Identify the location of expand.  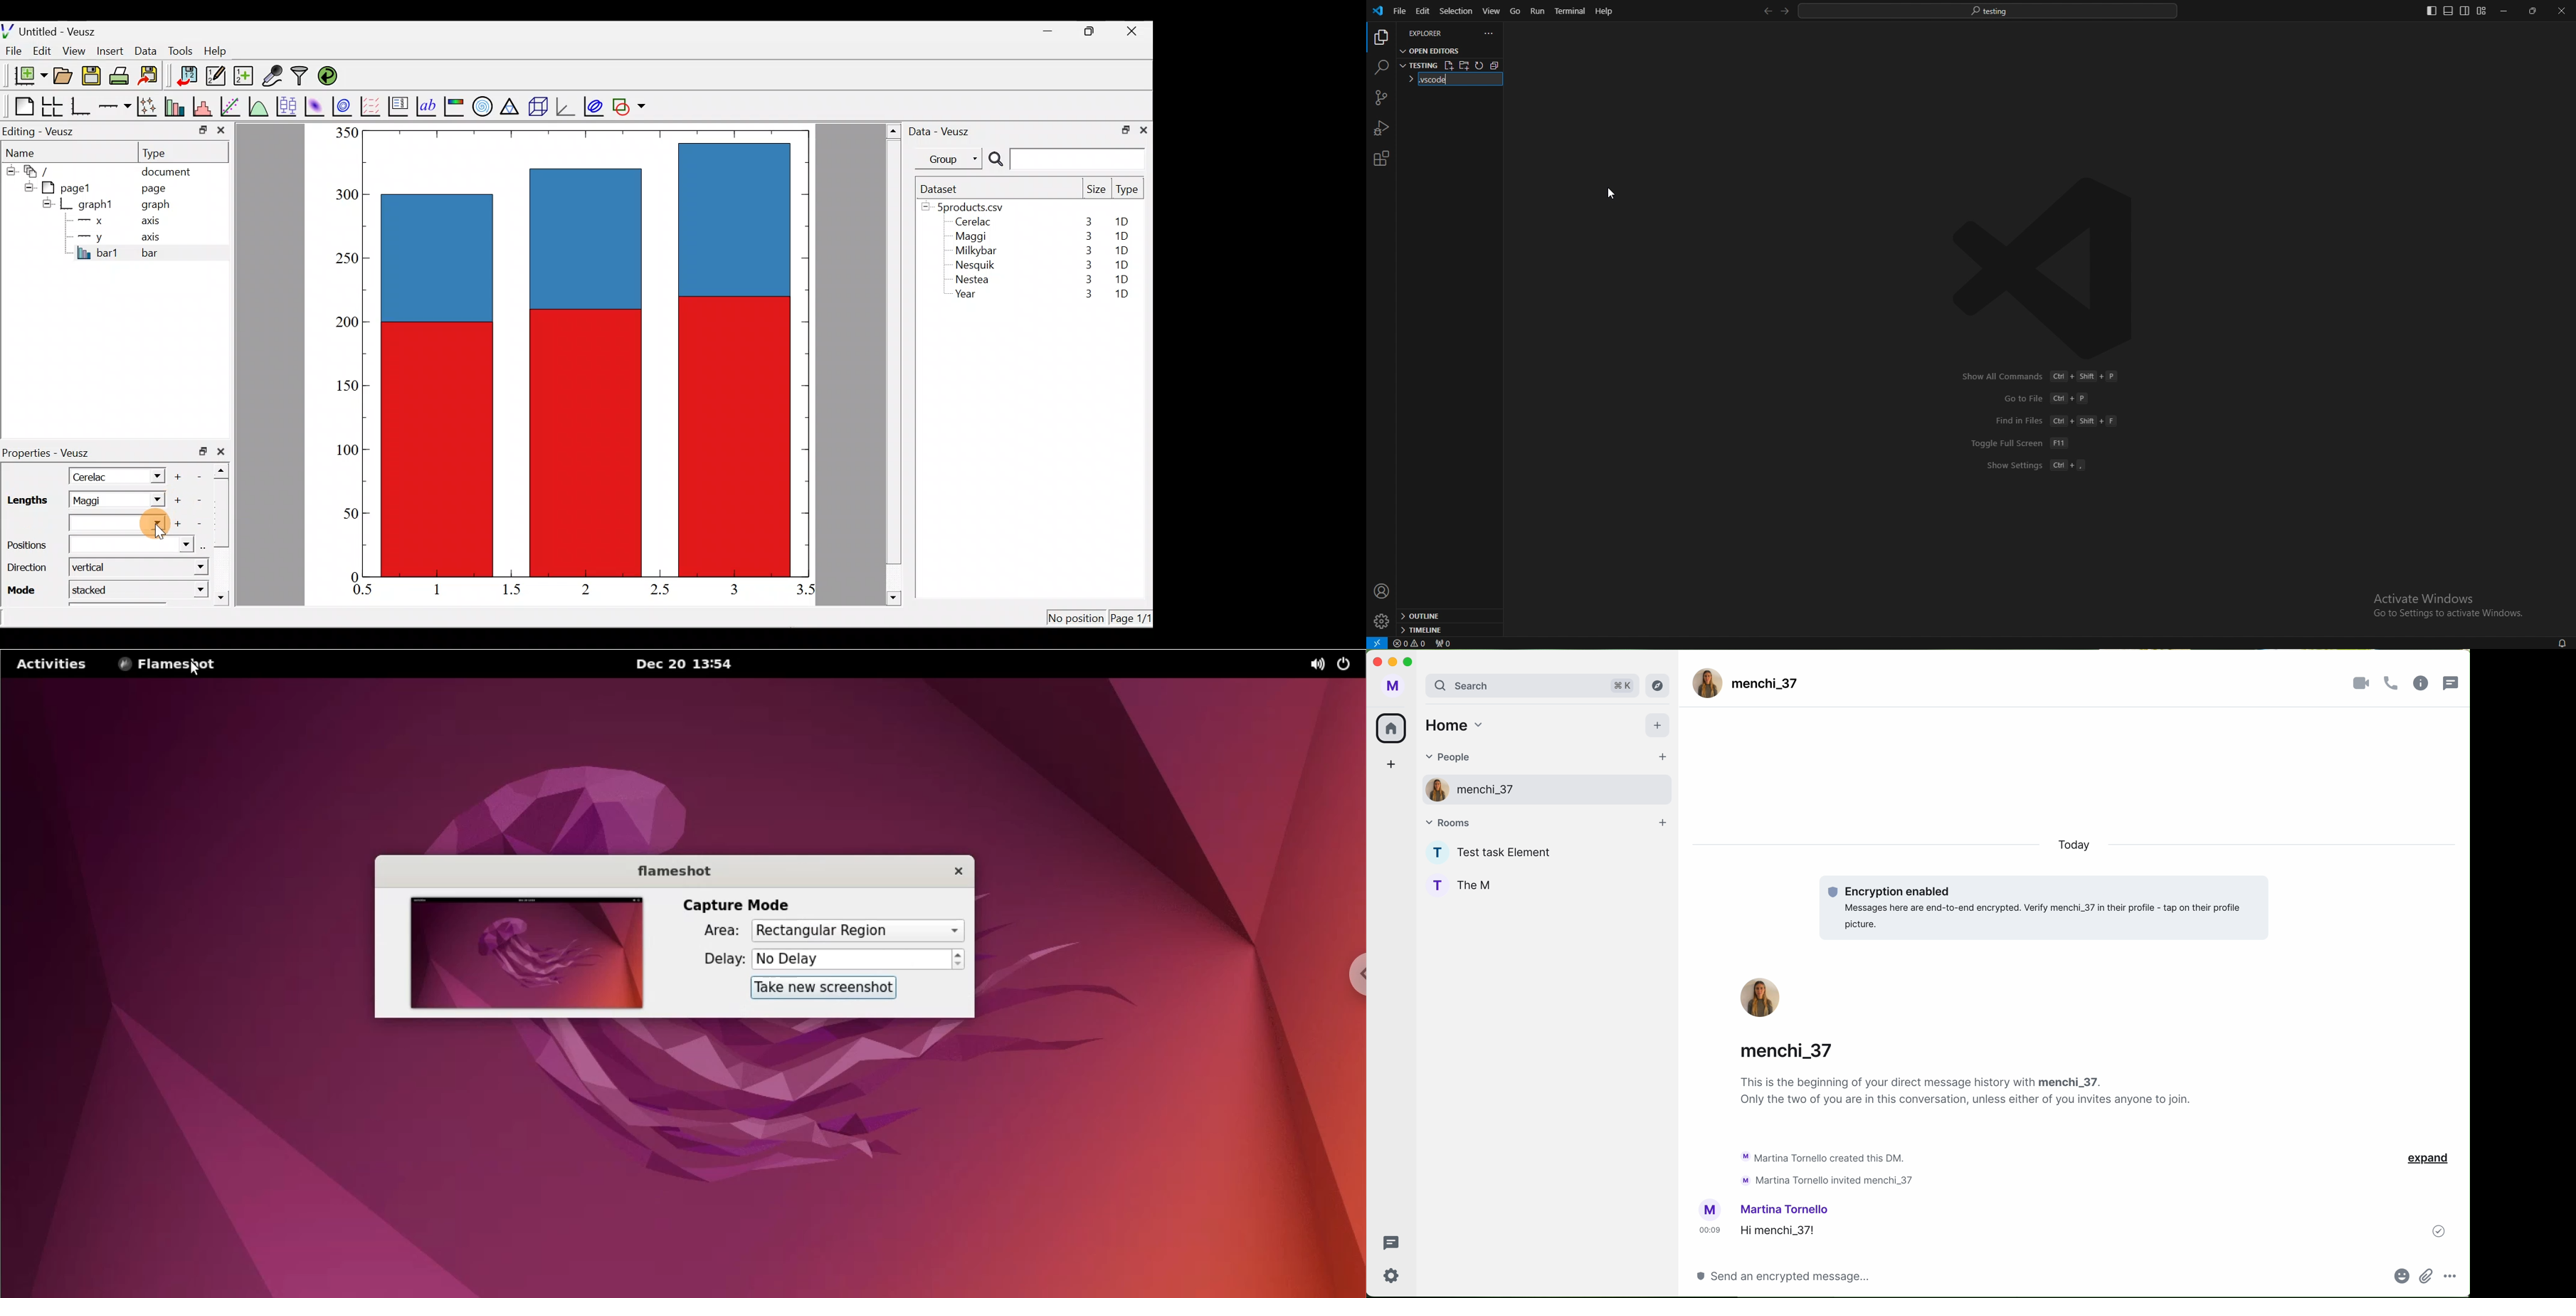
(2427, 1160).